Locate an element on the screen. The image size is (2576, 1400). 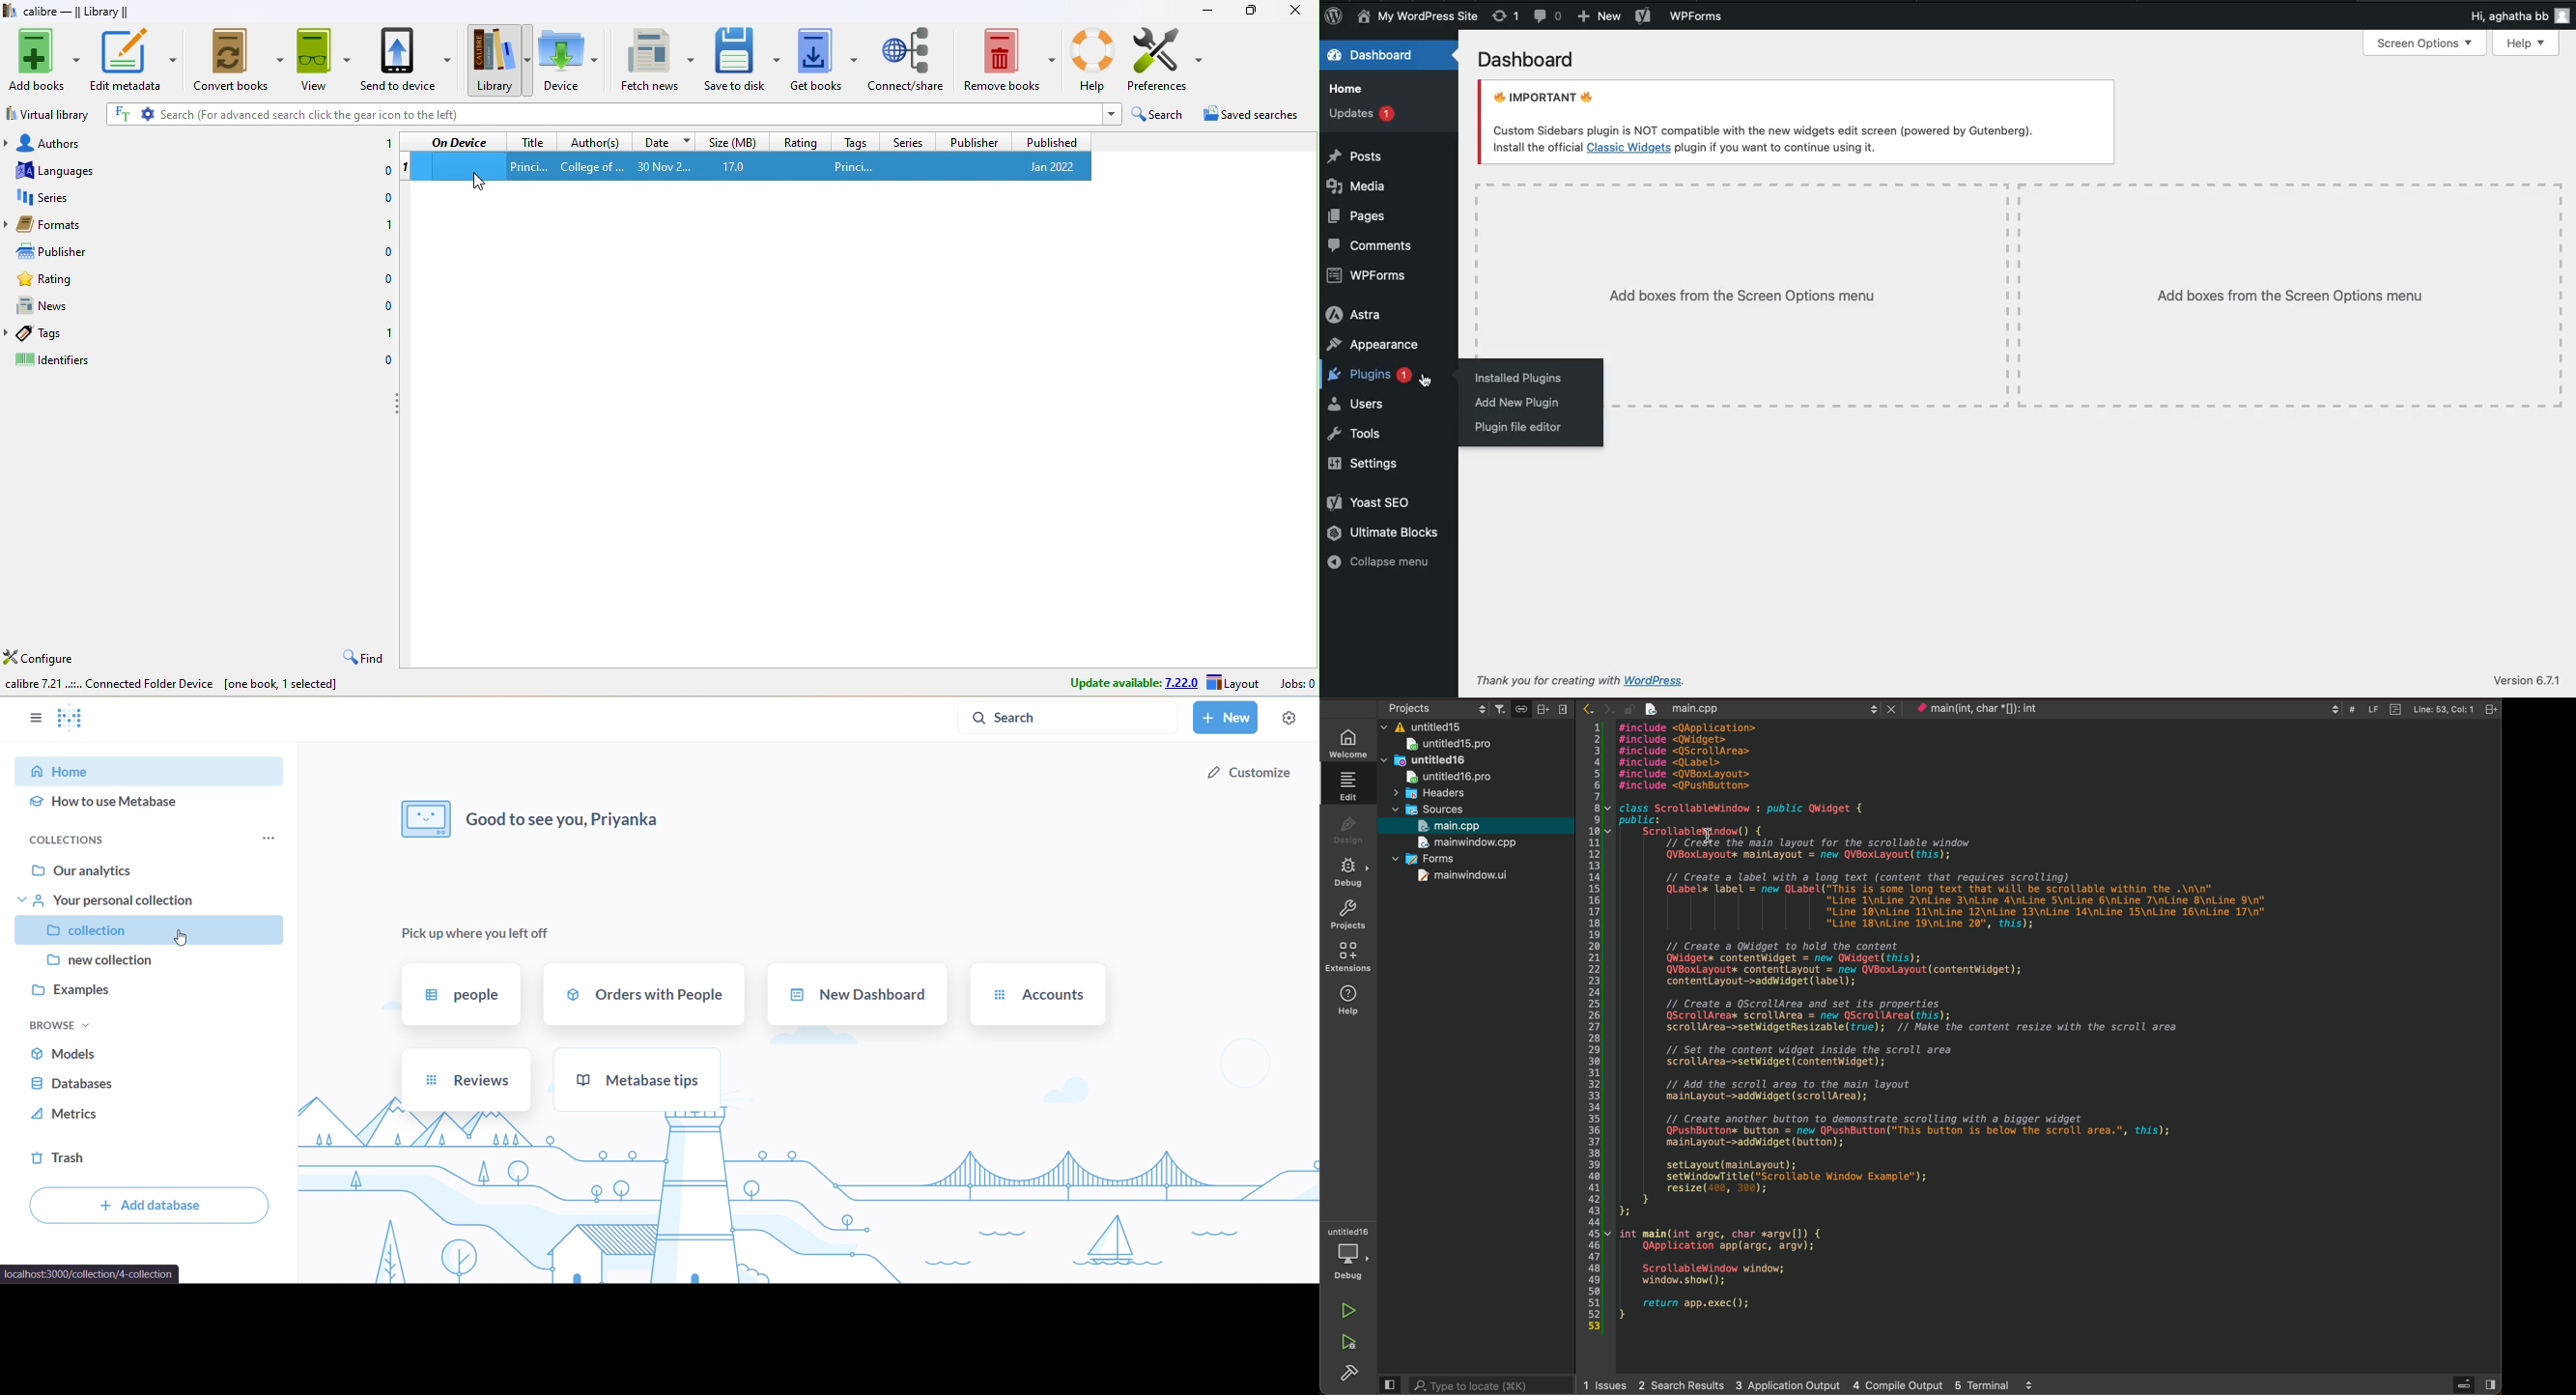
formats is located at coordinates (60, 224).